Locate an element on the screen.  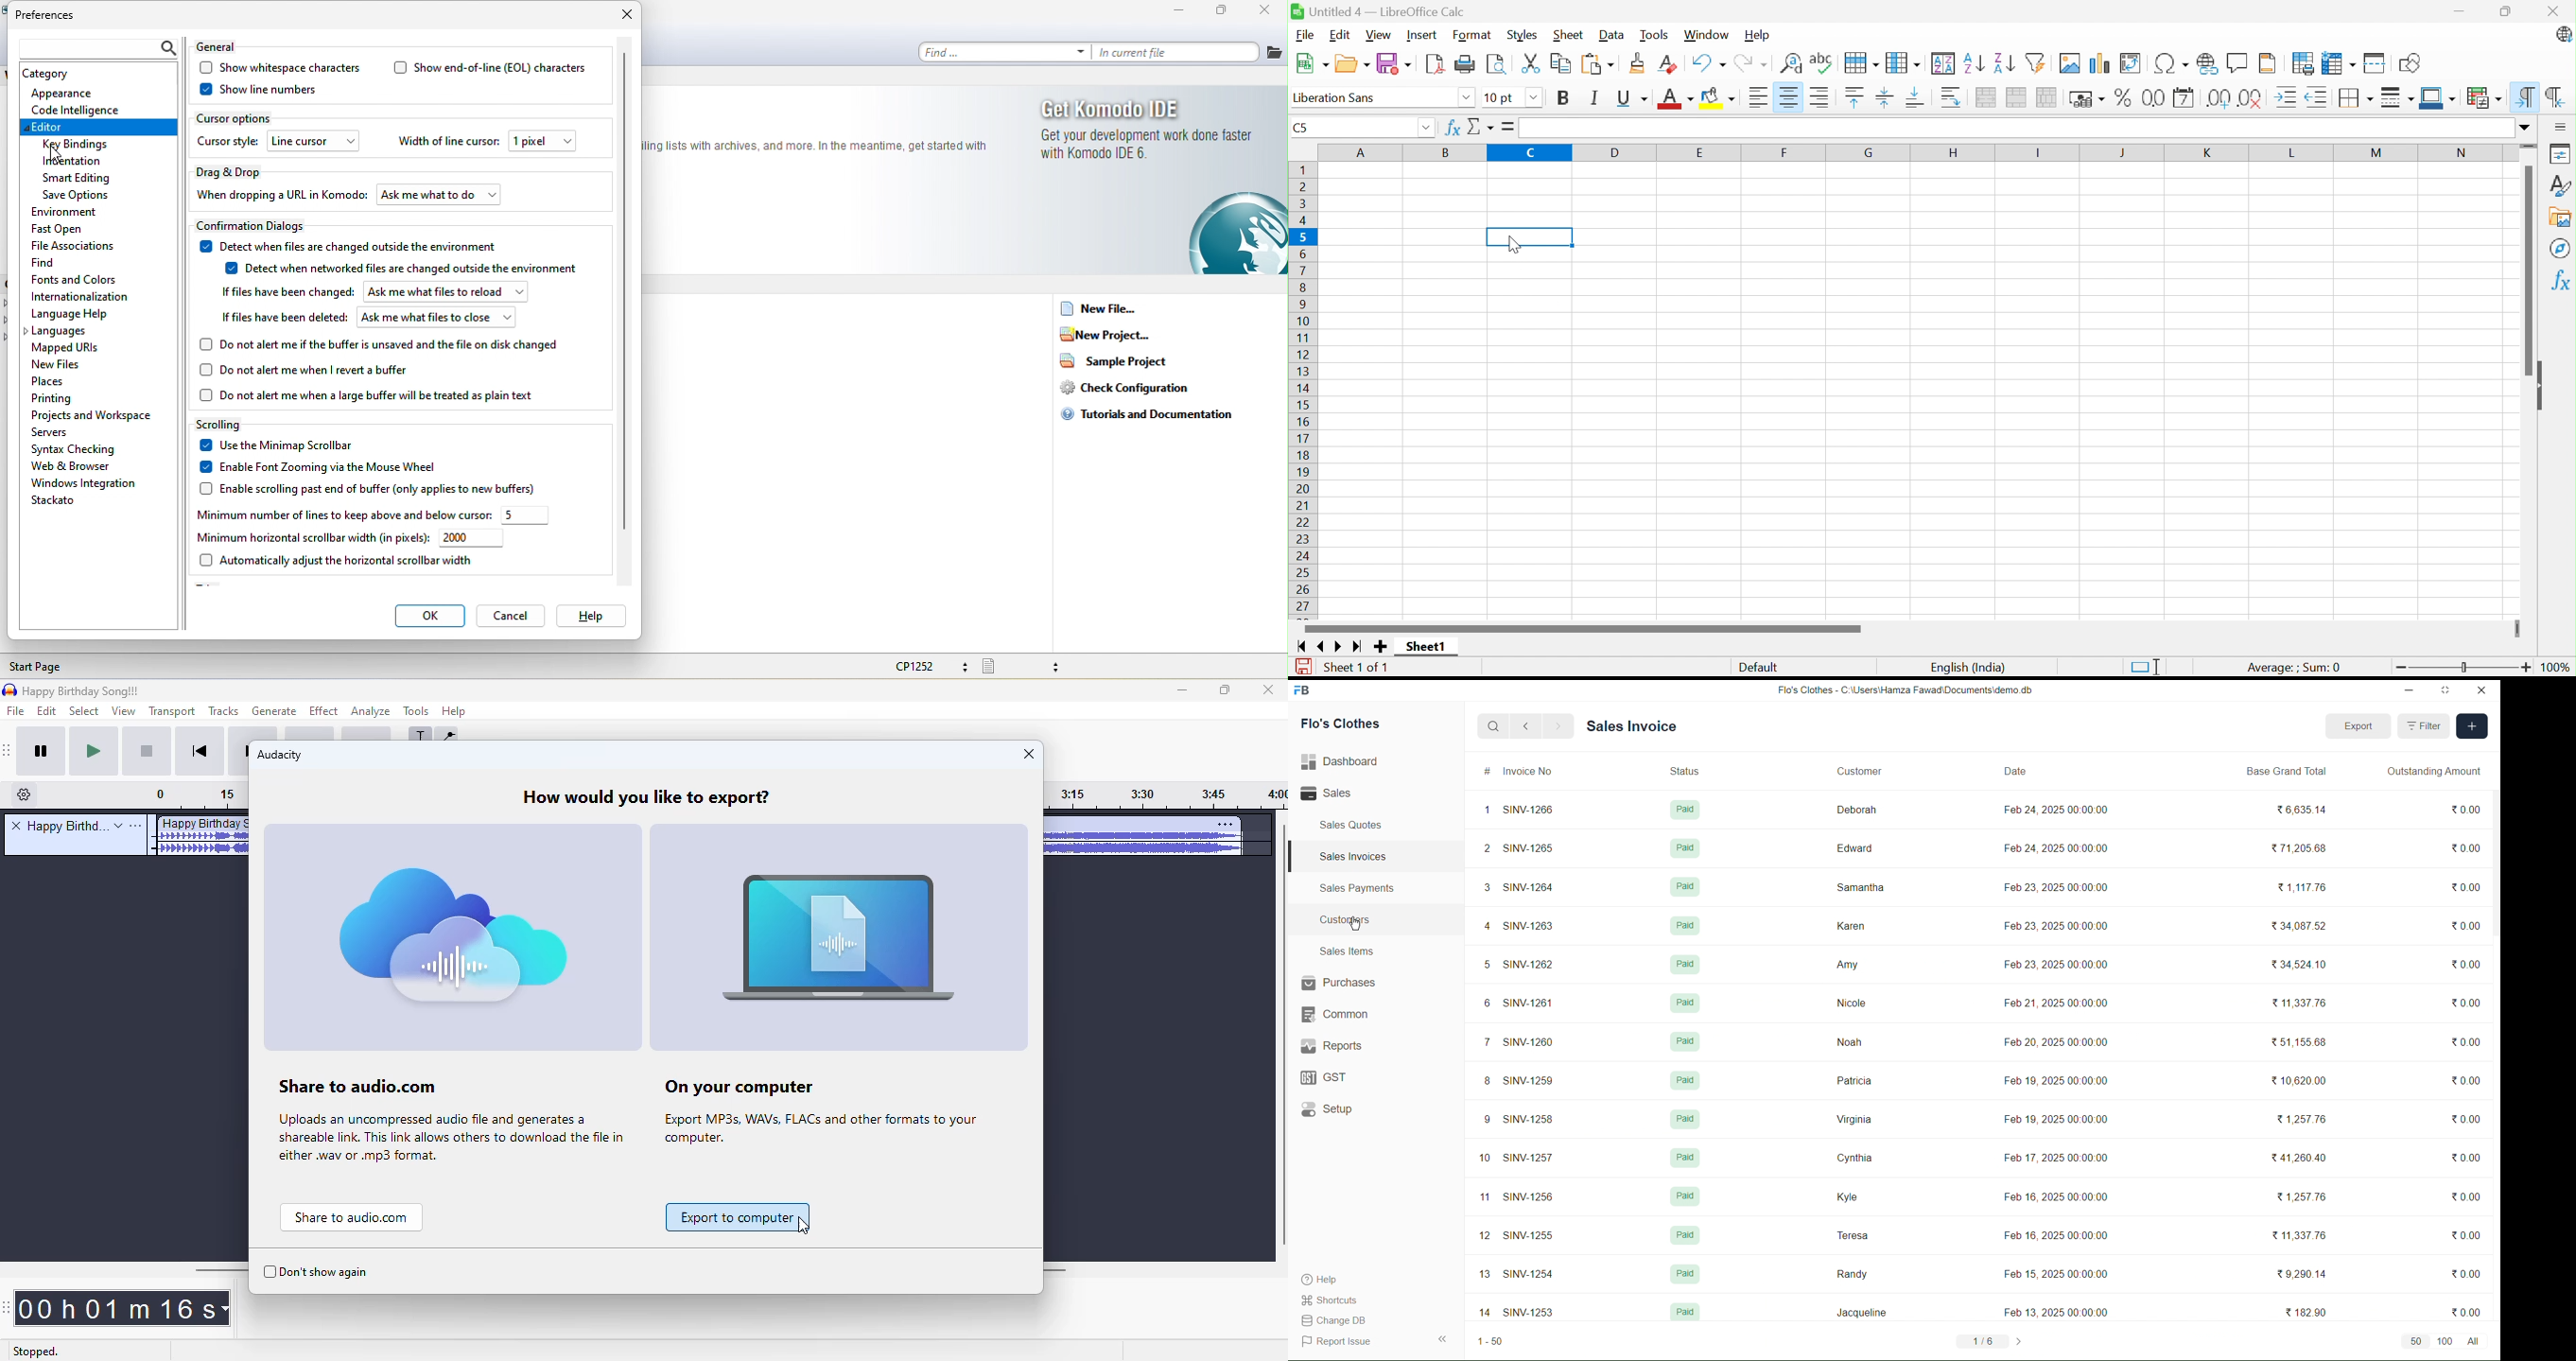
Feb 17, 2025 00:00:00 is located at coordinates (2054, 1158).